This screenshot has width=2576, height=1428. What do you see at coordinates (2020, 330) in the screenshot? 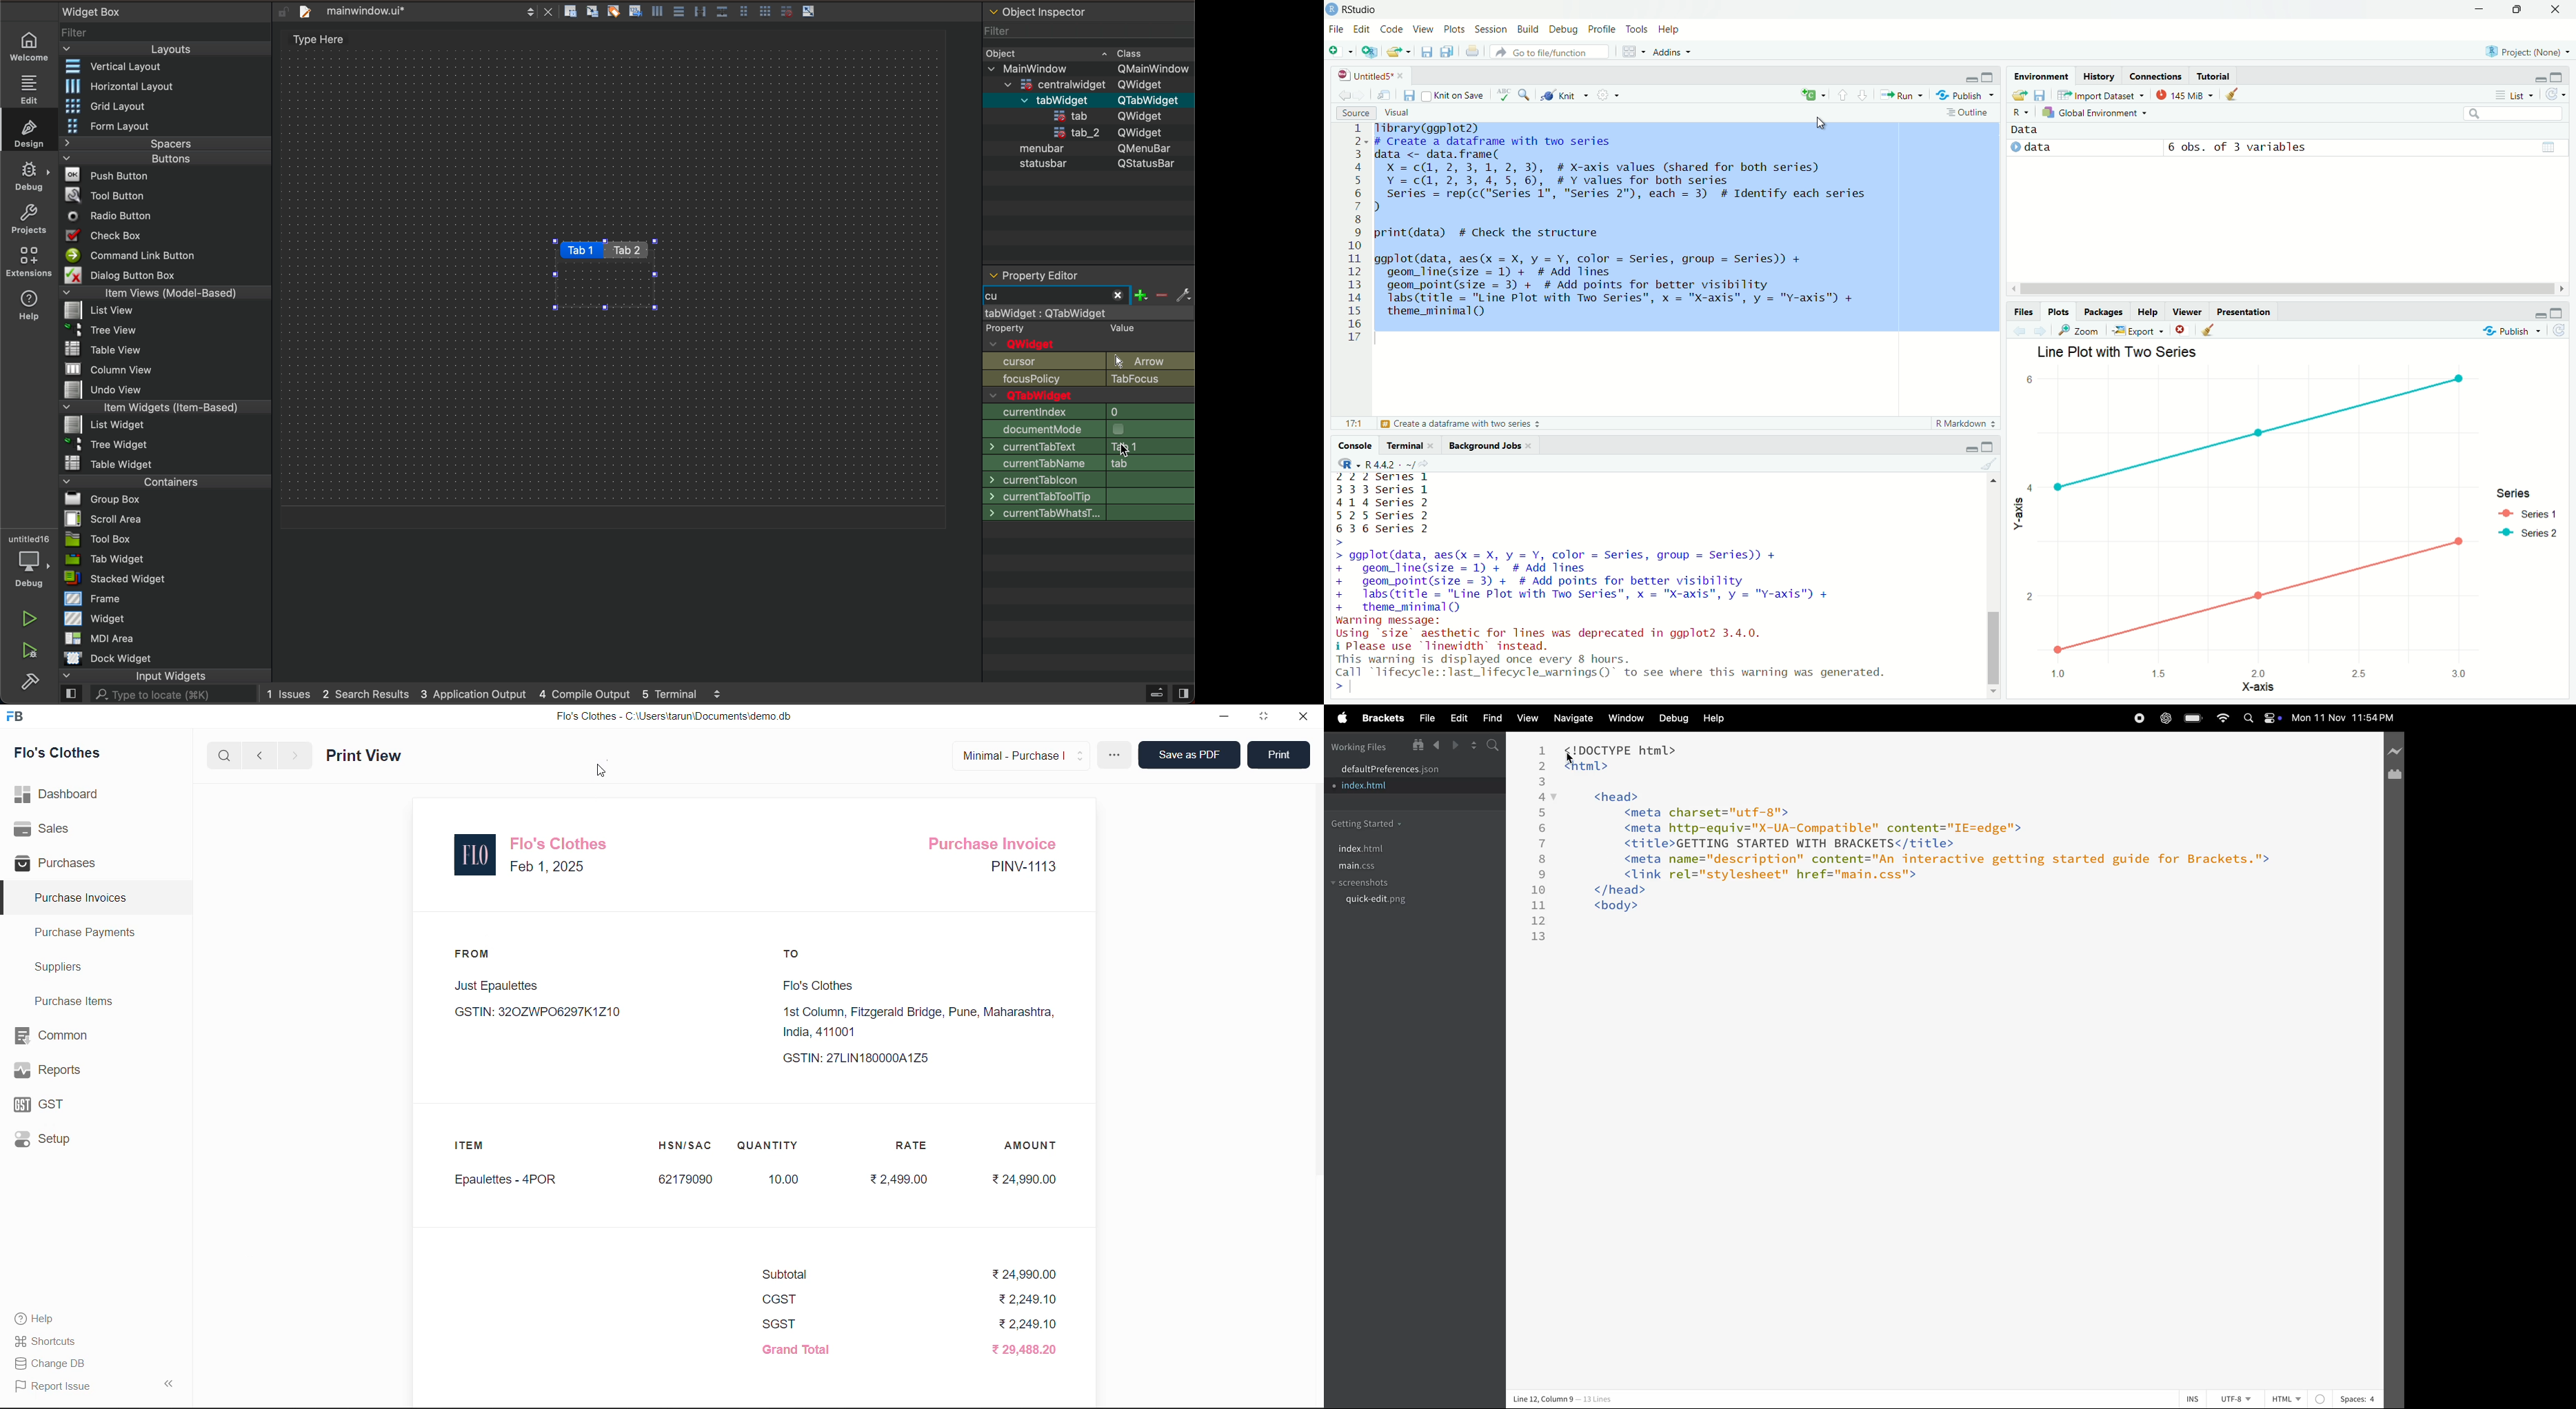
I see `Go back to the previous source selection` at bounding box center [2020, 330].